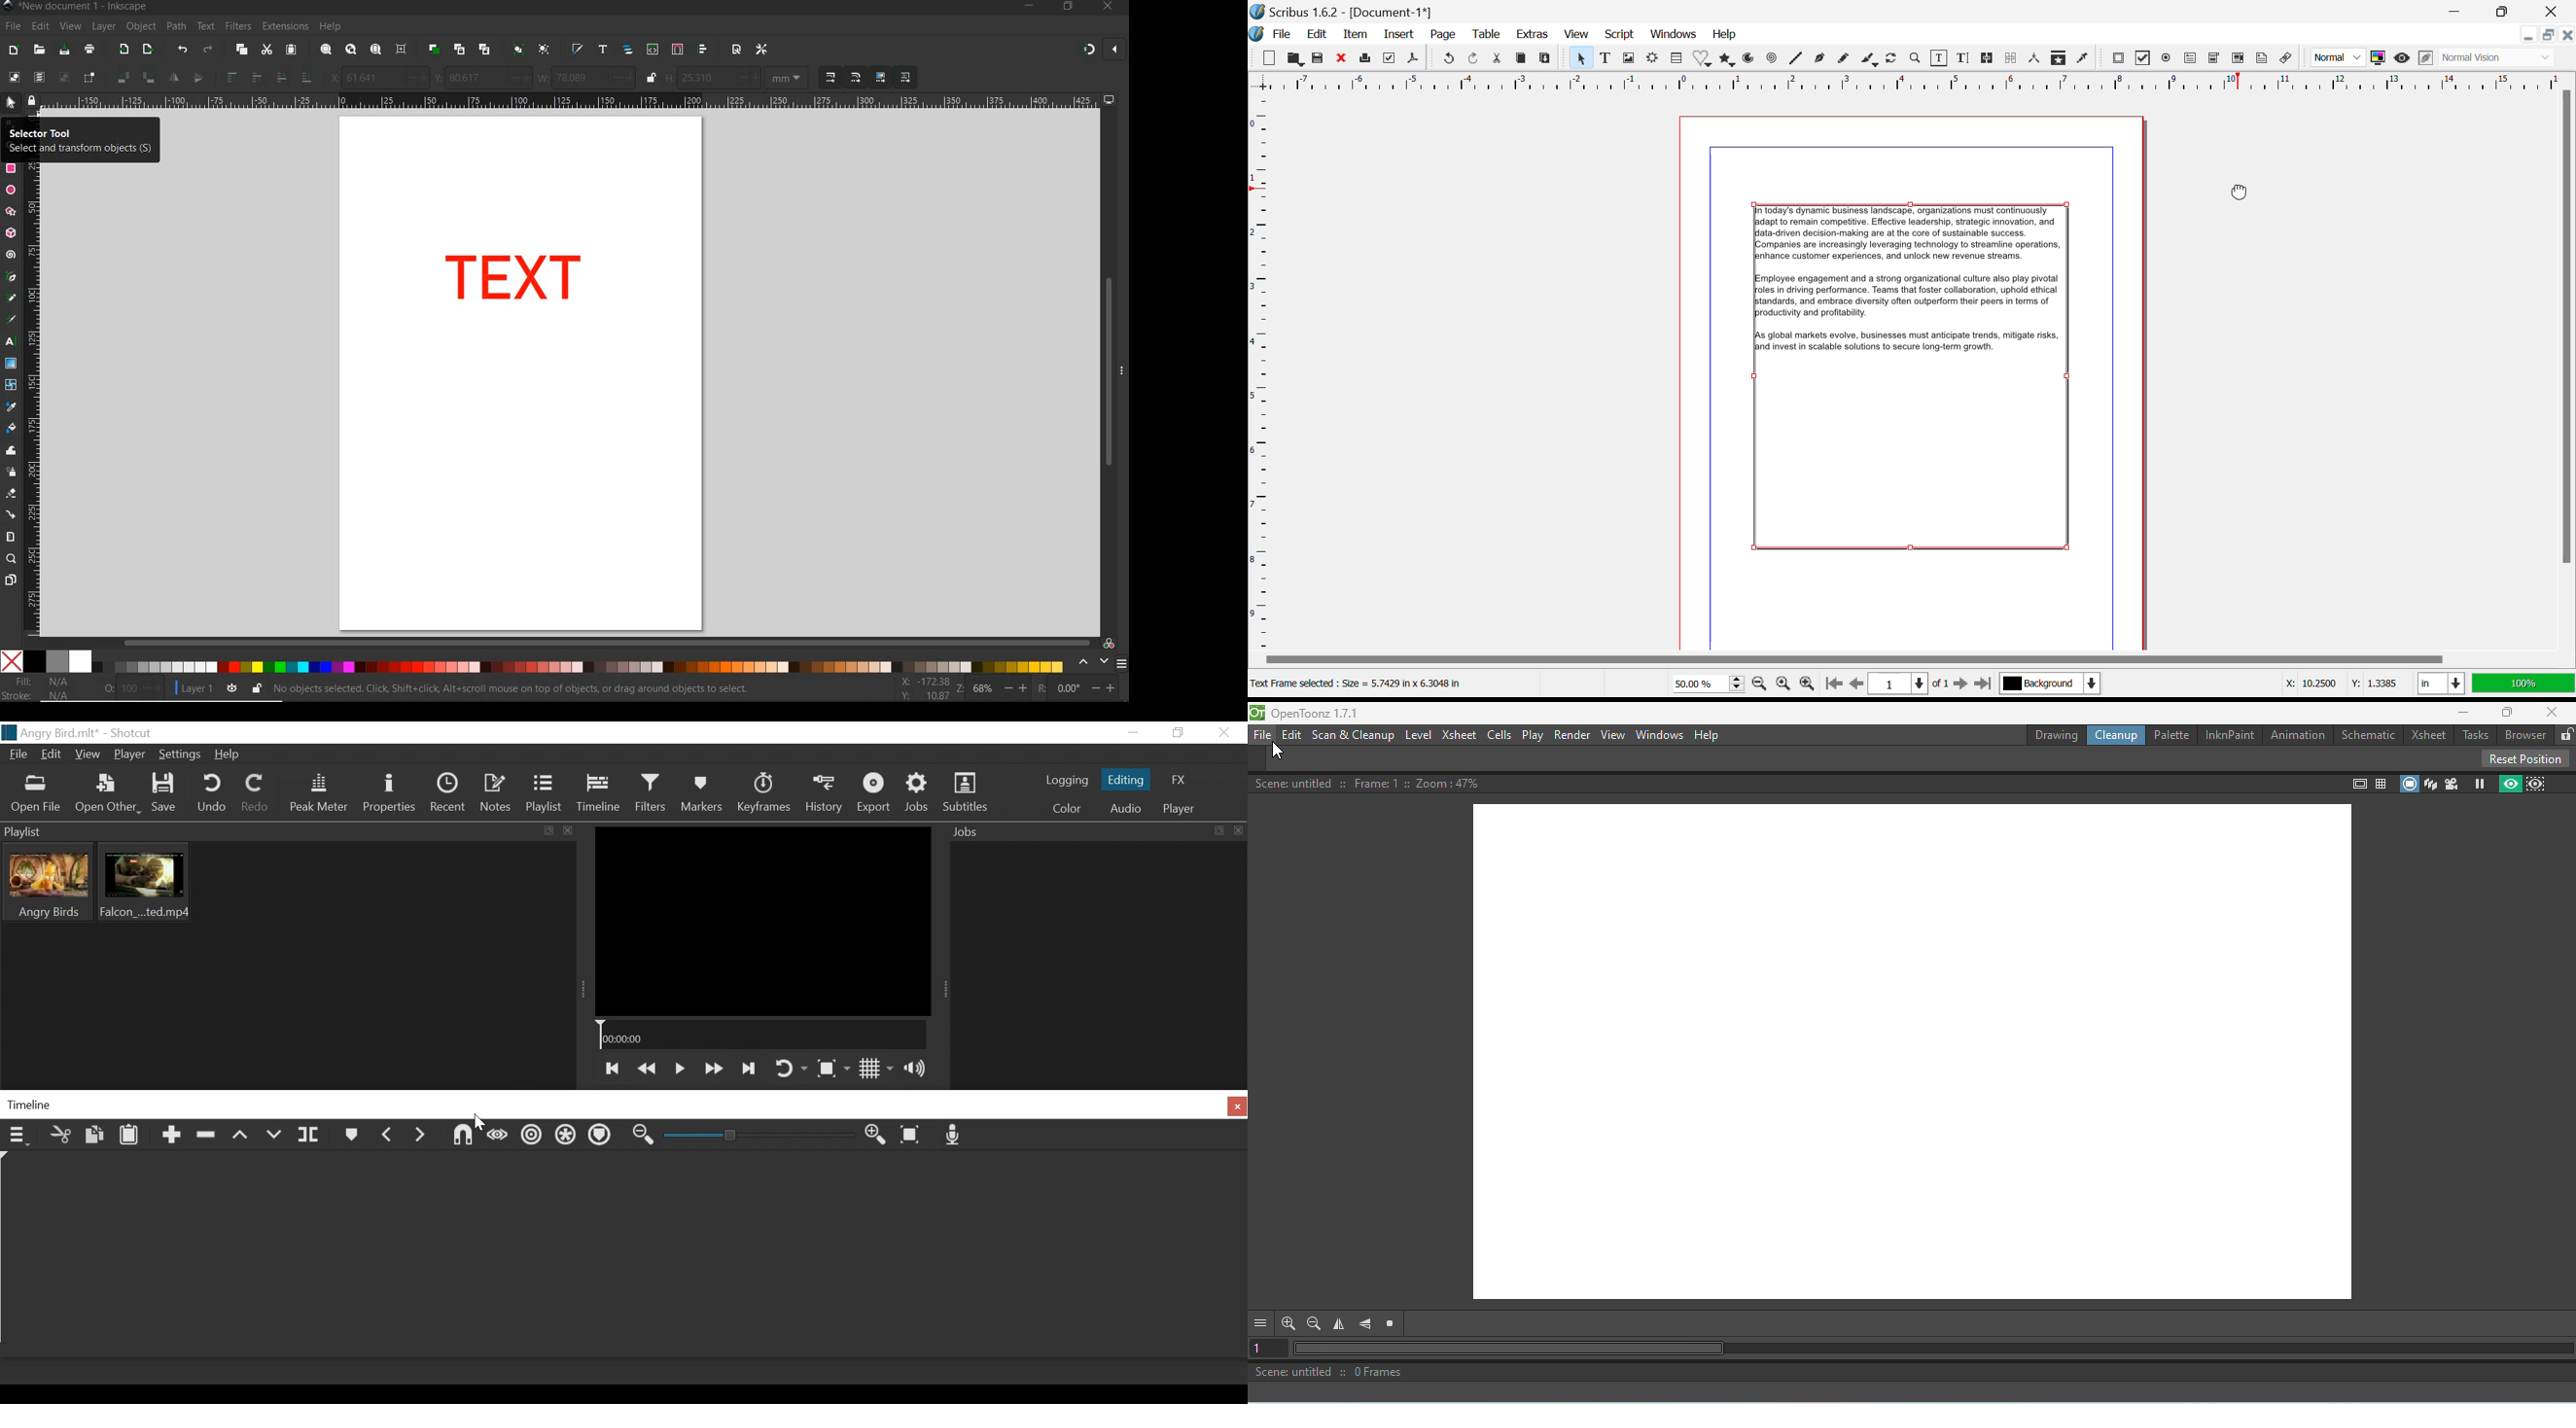 This screenshot has height=1428, width=2576. I want to click on Left Aligned Text Frame, so click(1921, 383).